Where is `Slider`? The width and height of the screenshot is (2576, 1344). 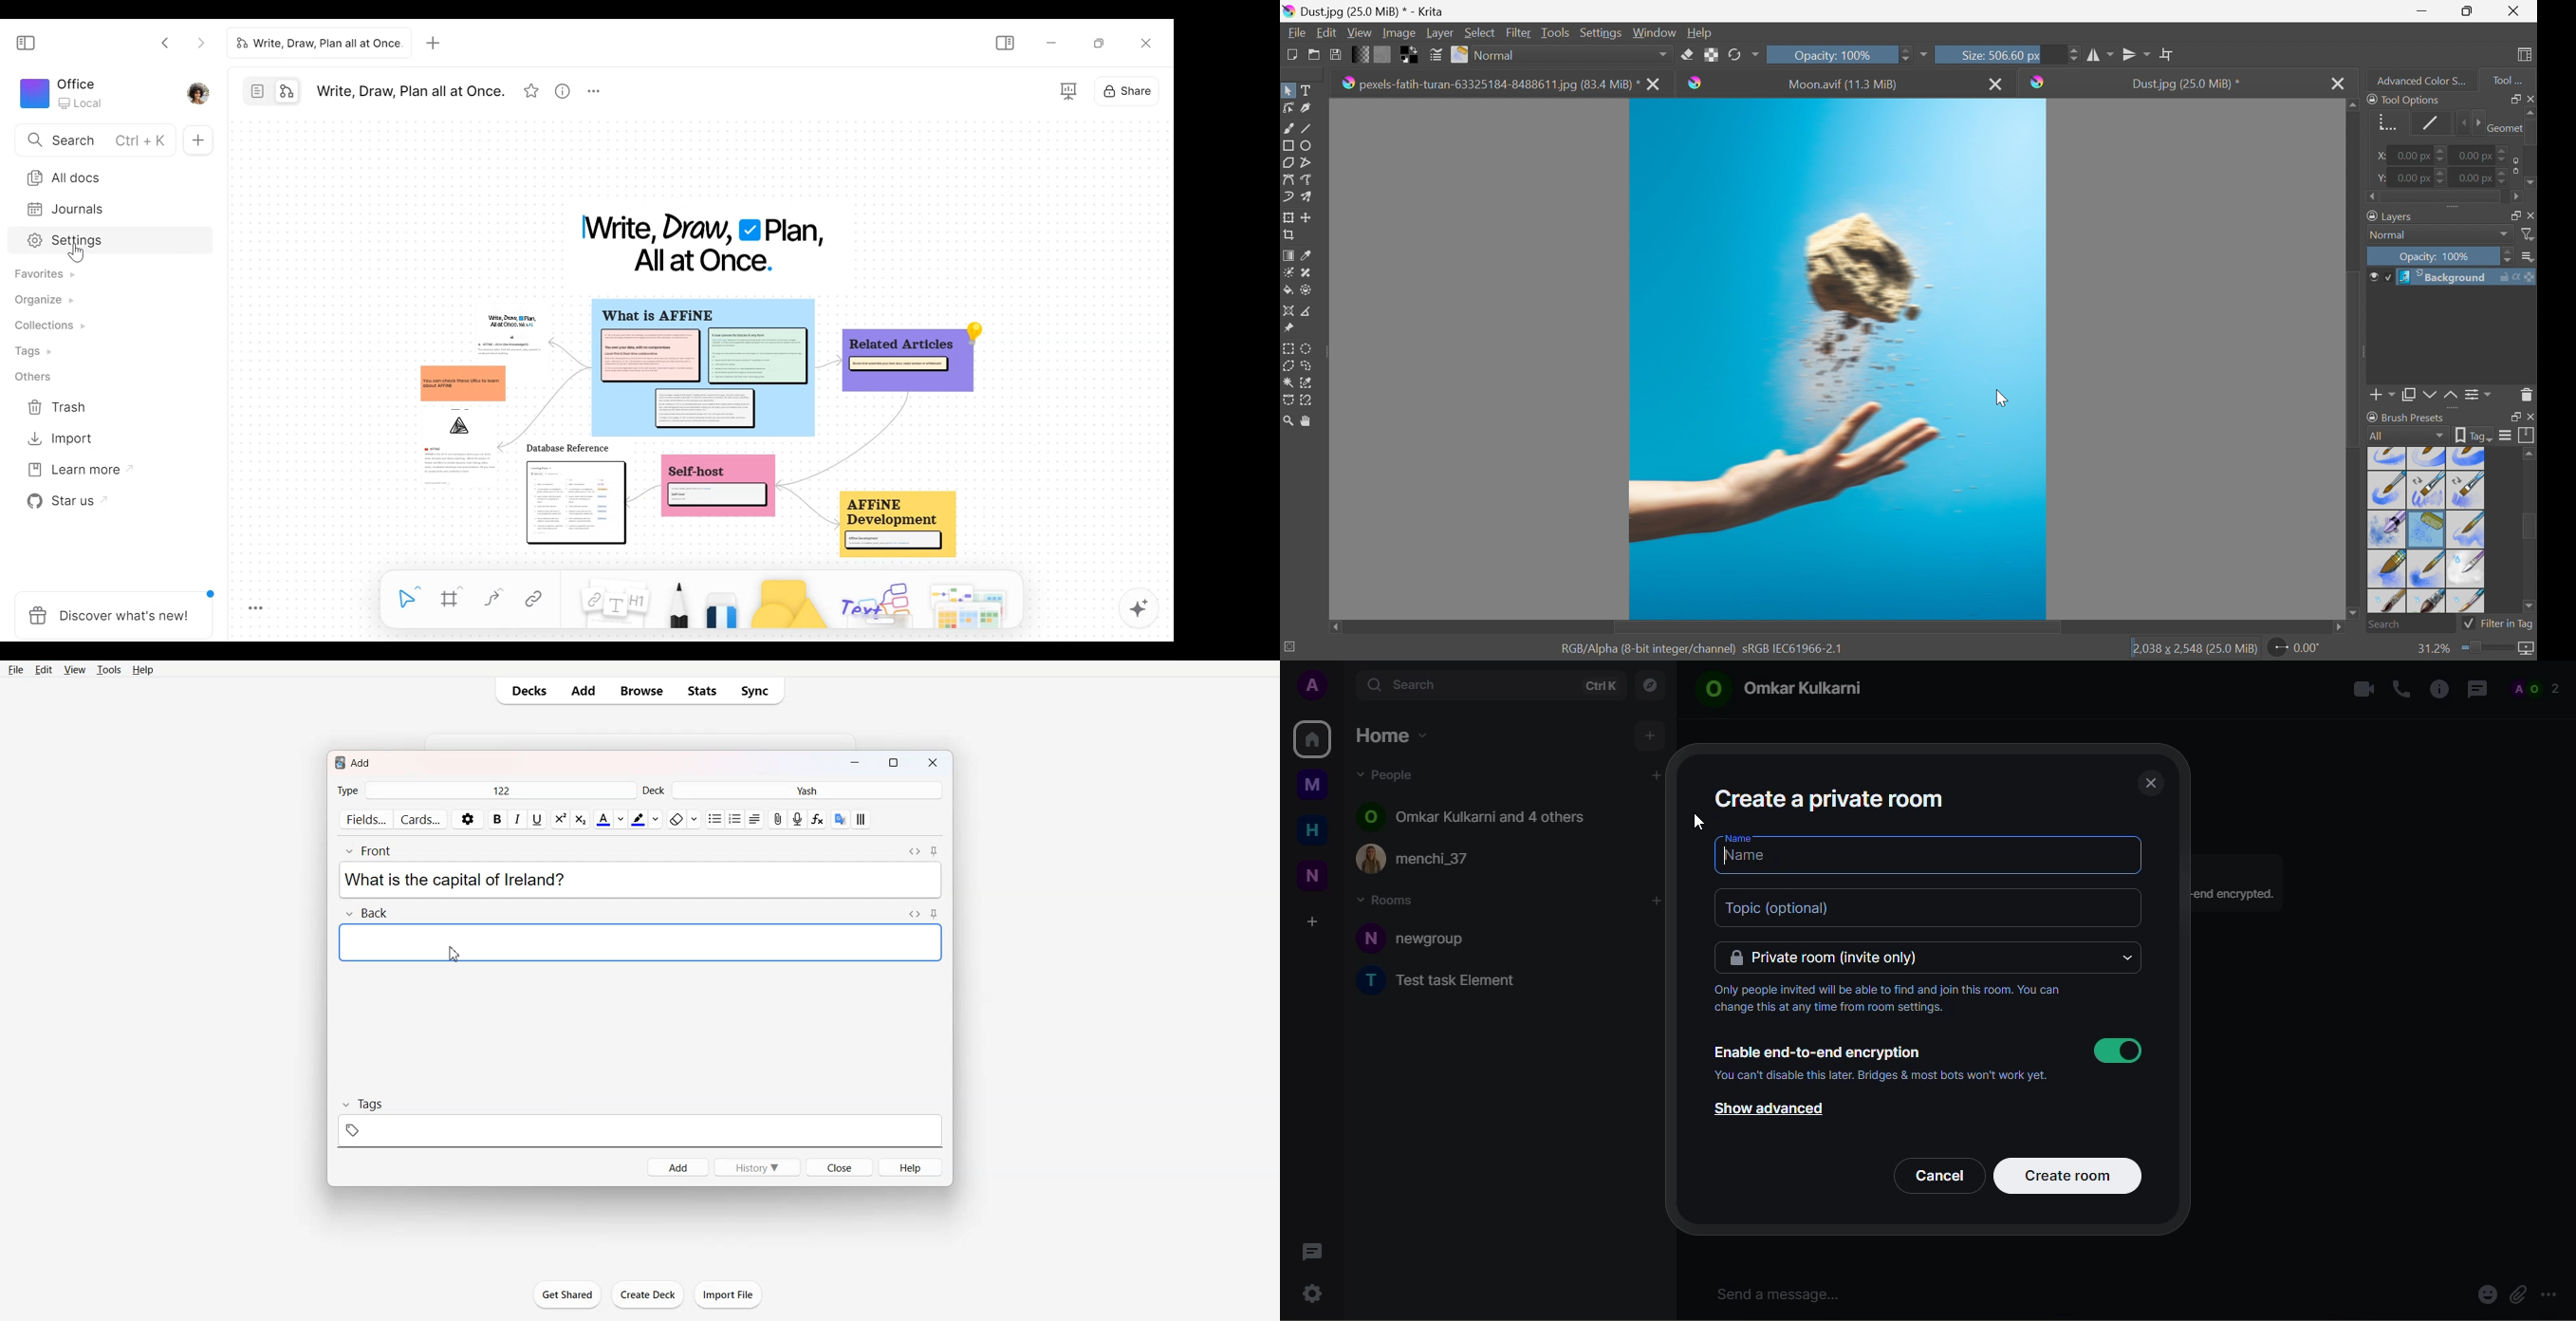
Slider is located at coordinates (1904, 53).